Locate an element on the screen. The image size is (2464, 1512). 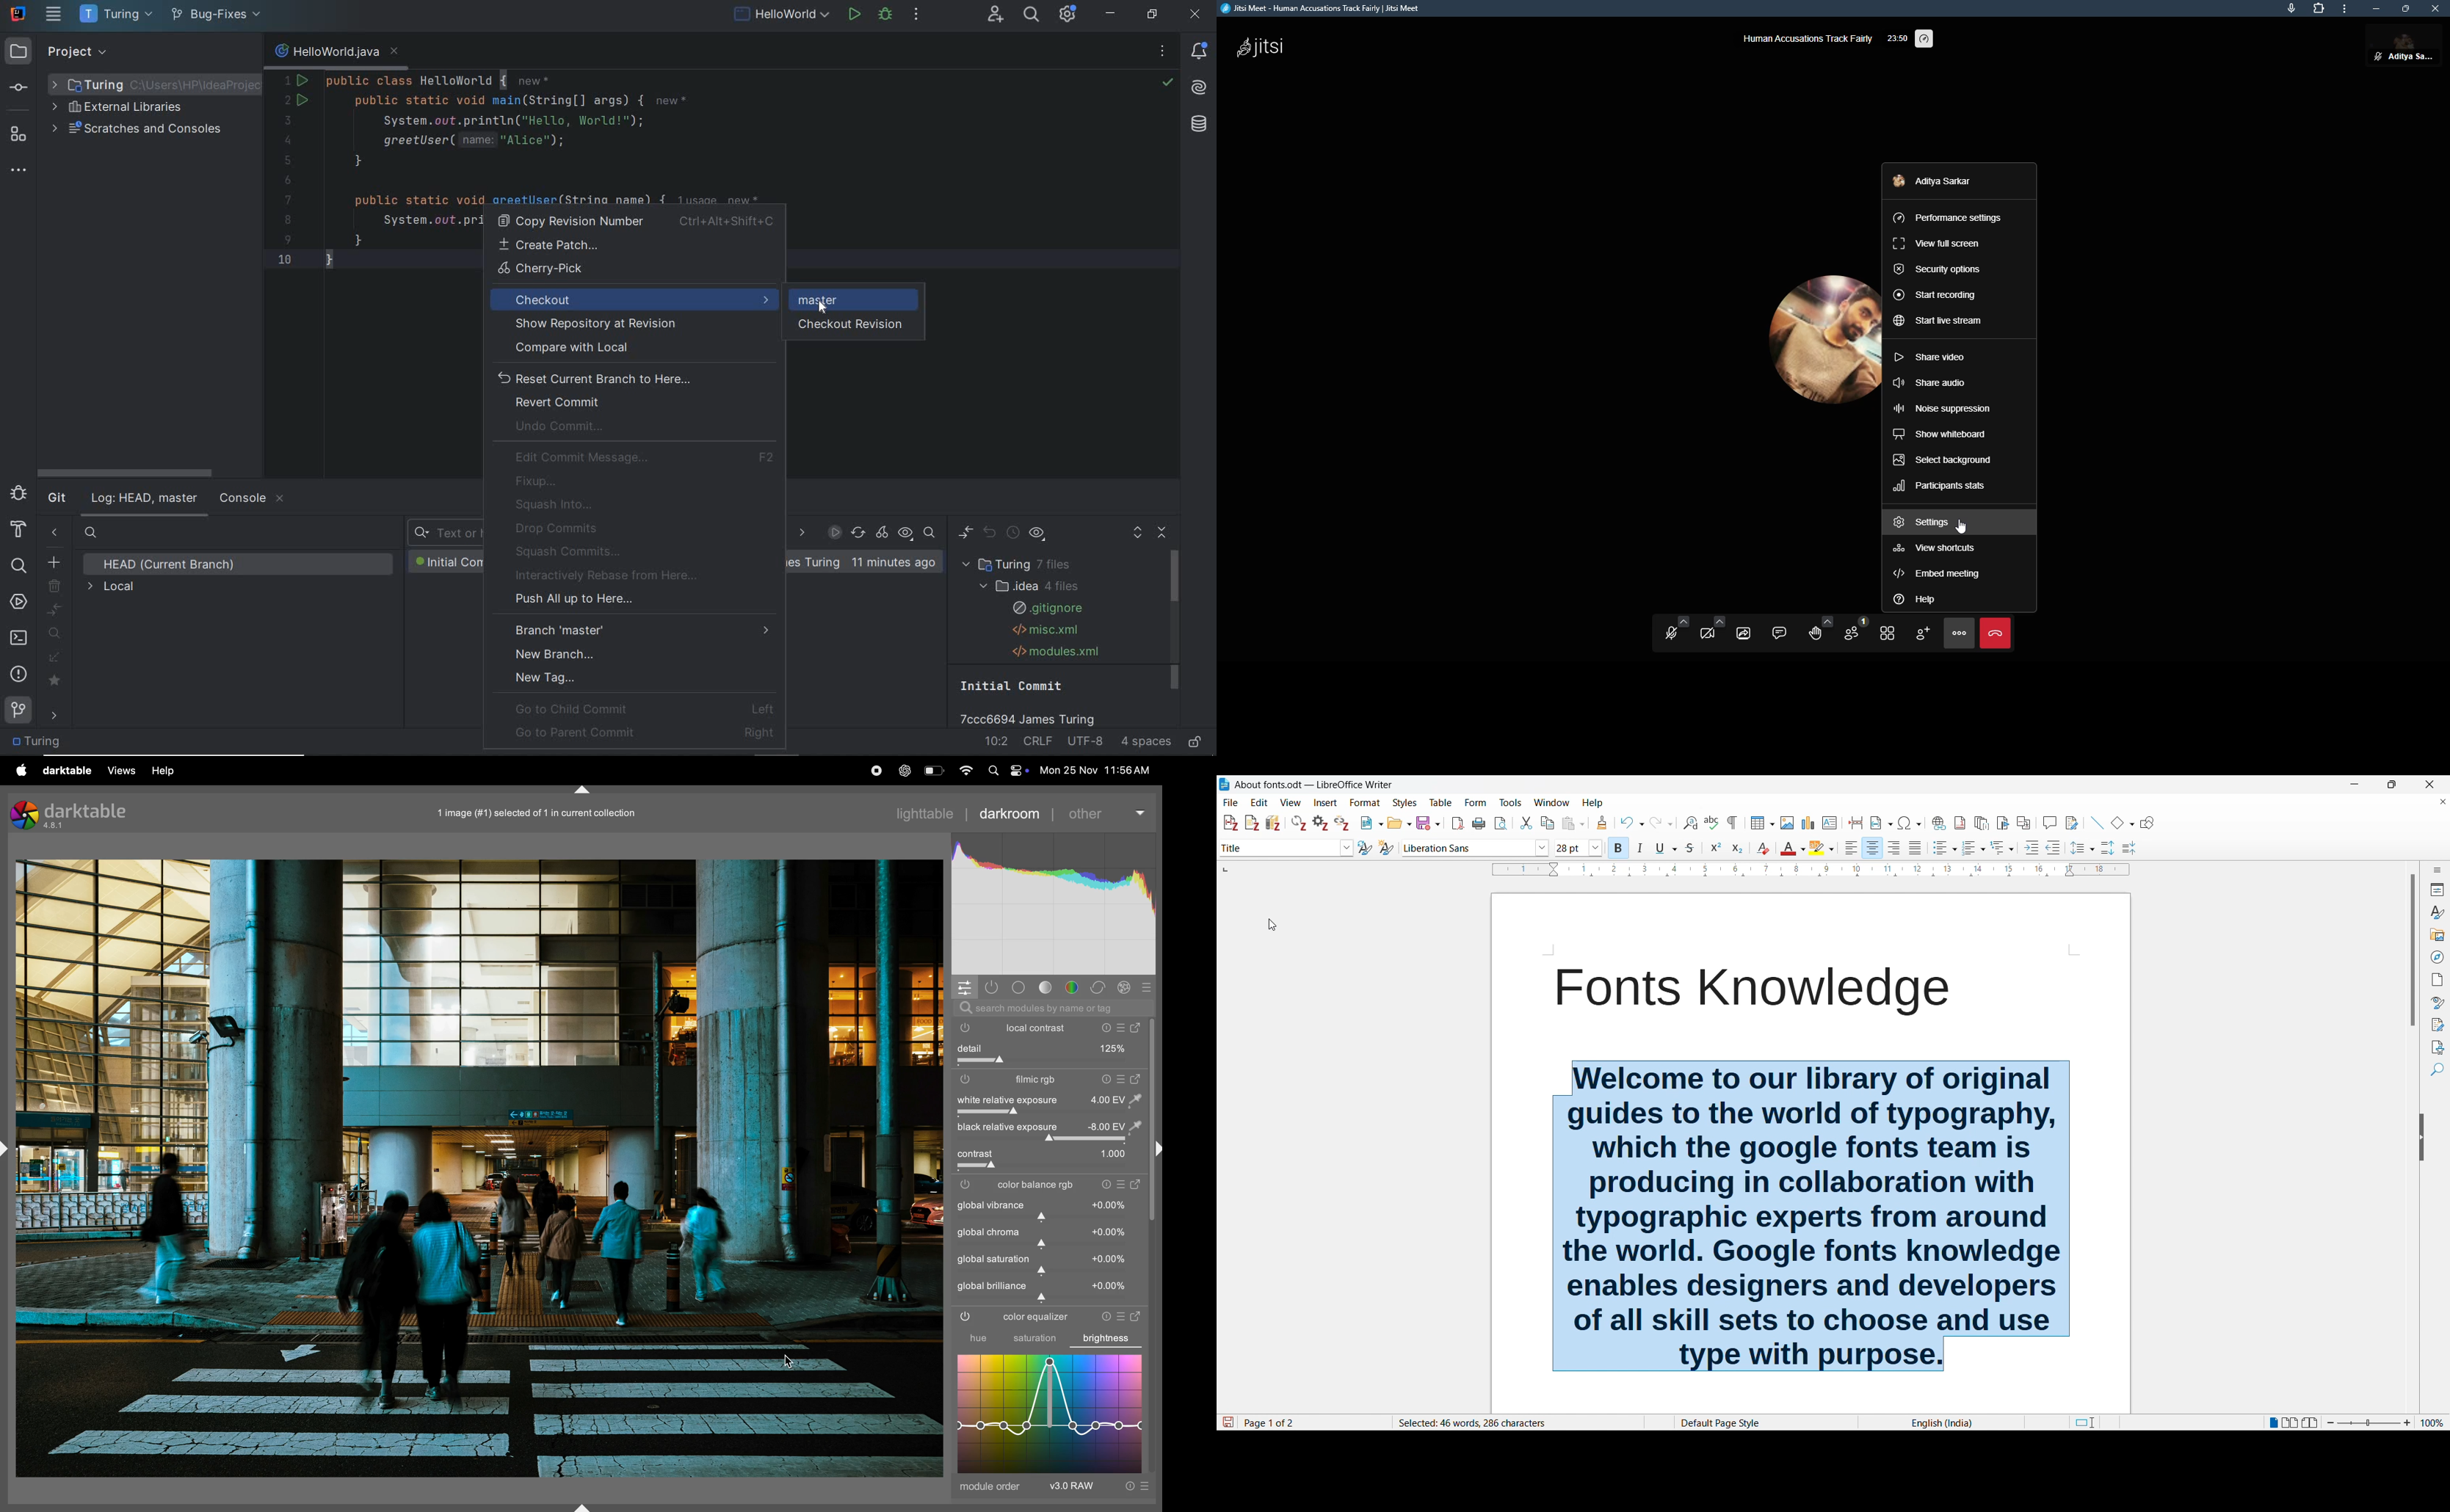
preset is located at coordinates (1147, 986).